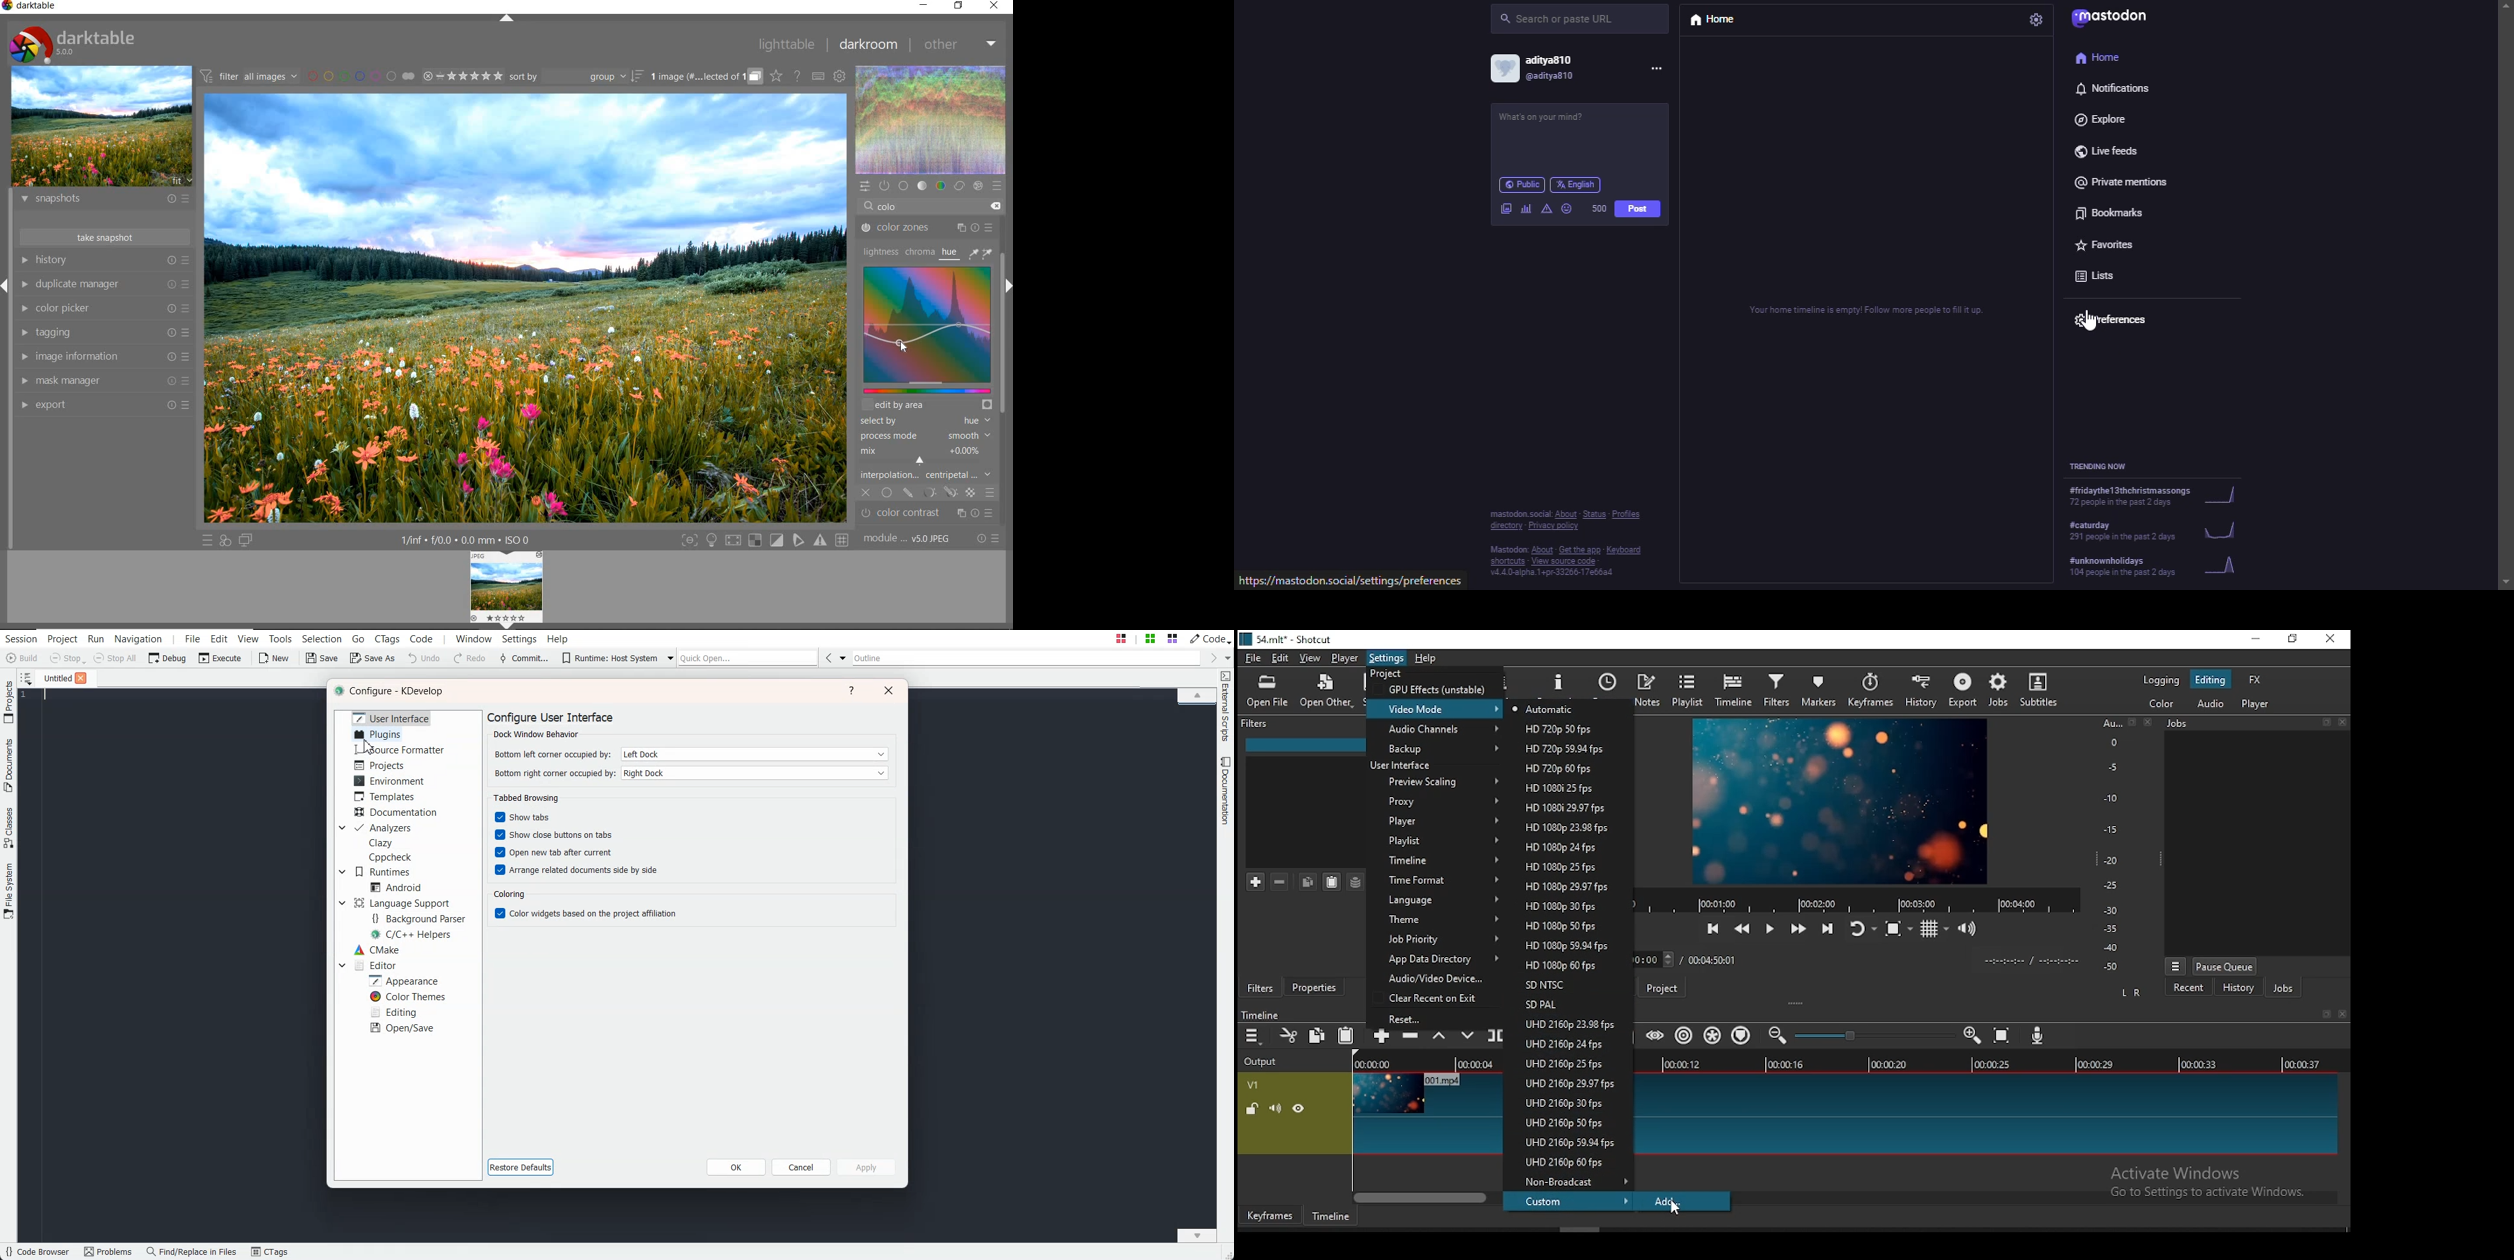 Image resolution: width=2520 pixels, height=1260 pixels. Describe the element at coordinates (465, 539) in the screenshot. I see `1/inf*f/0.0 mm*ISO 0` at that location.